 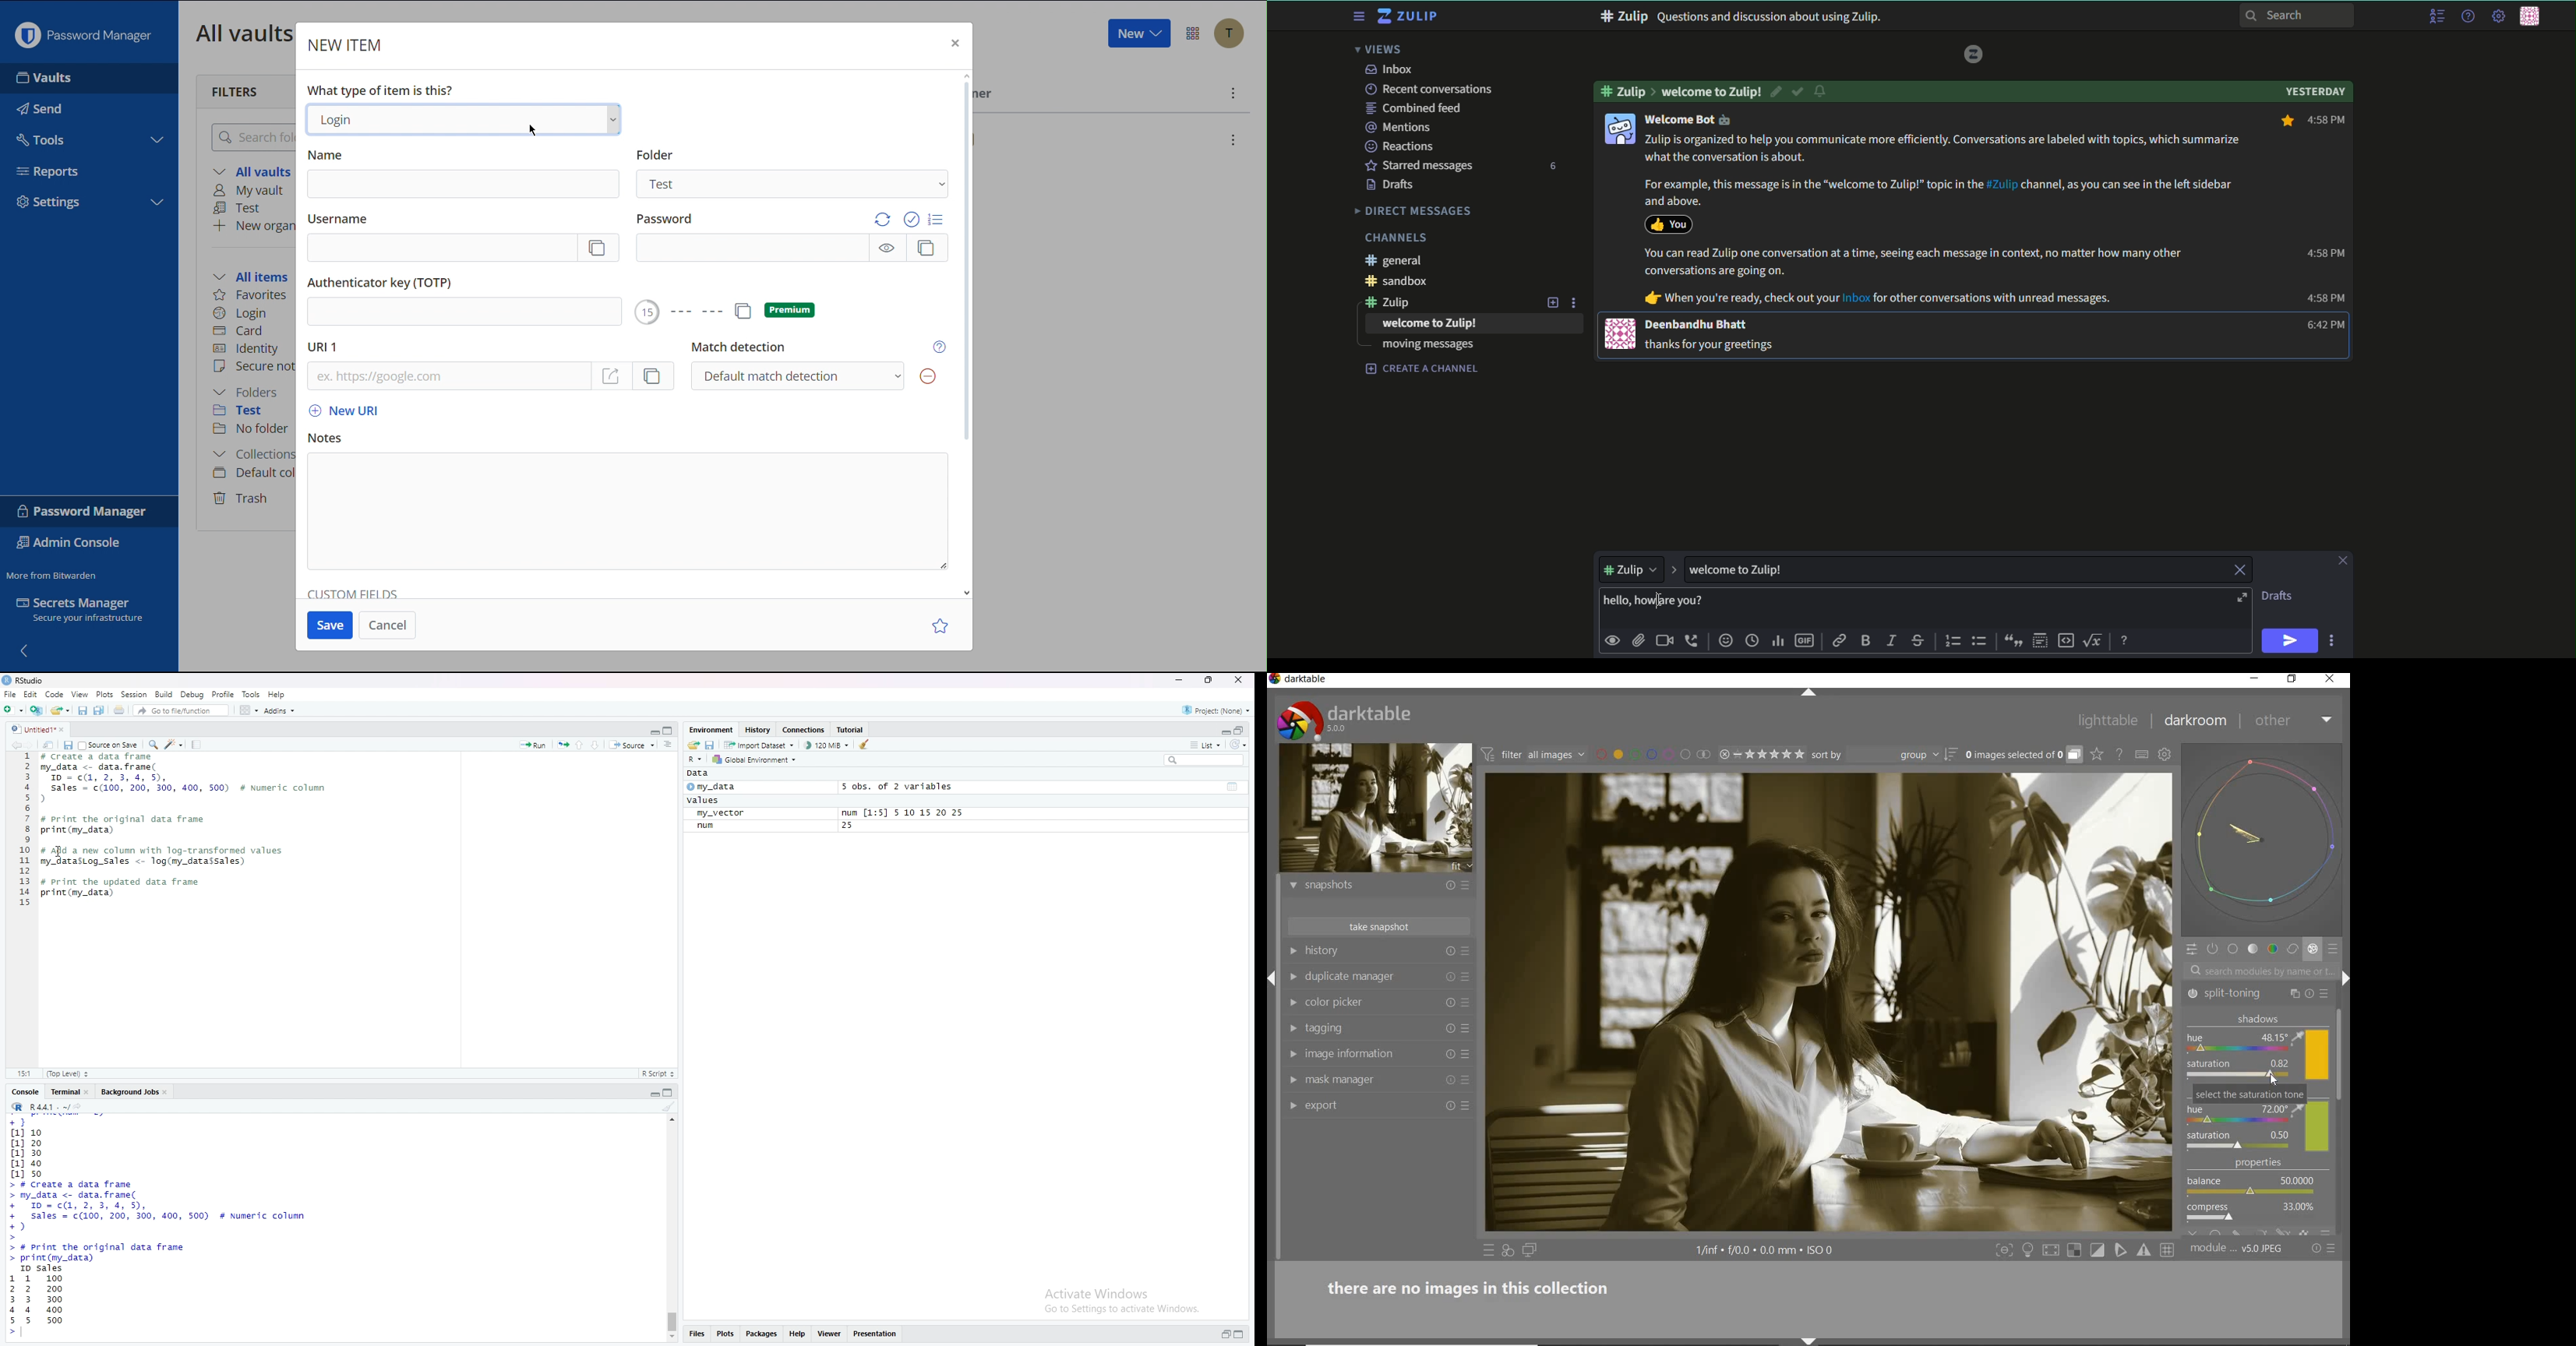 What do you see at coordinates (1754, 642) in the screenshot?
I see `time` at bounding box center [1754, 642].